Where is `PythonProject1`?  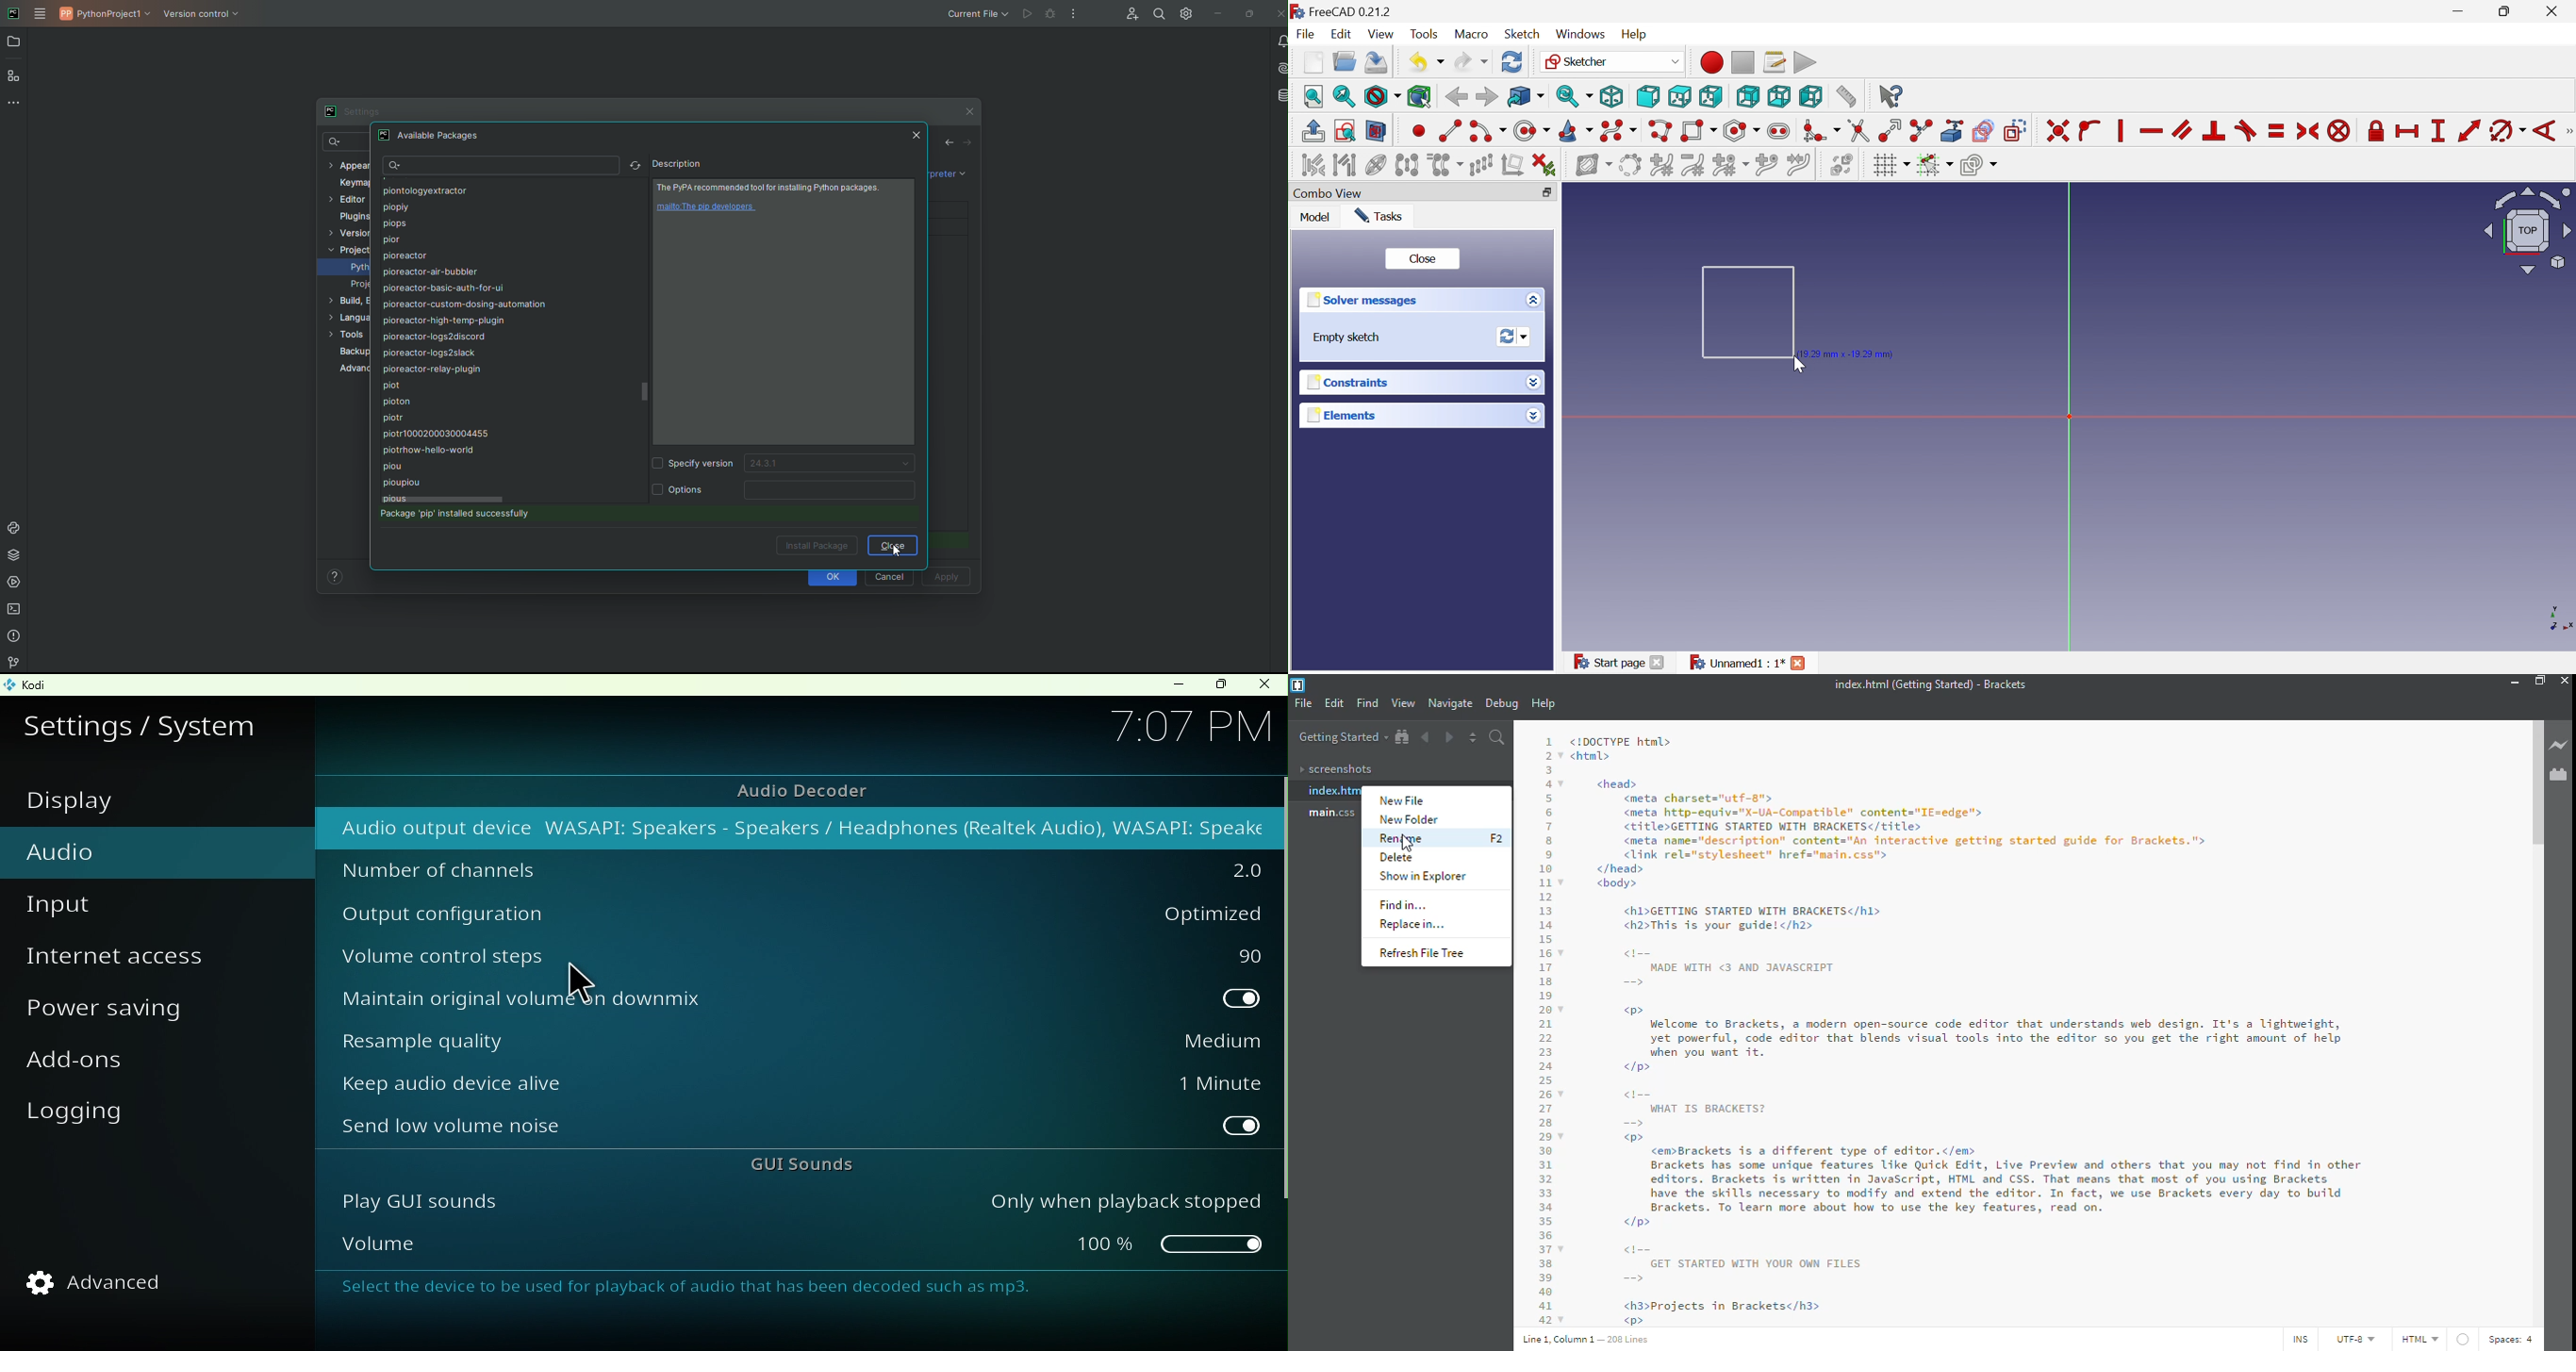 PythonProject1 is located at coordinates (107, 16).